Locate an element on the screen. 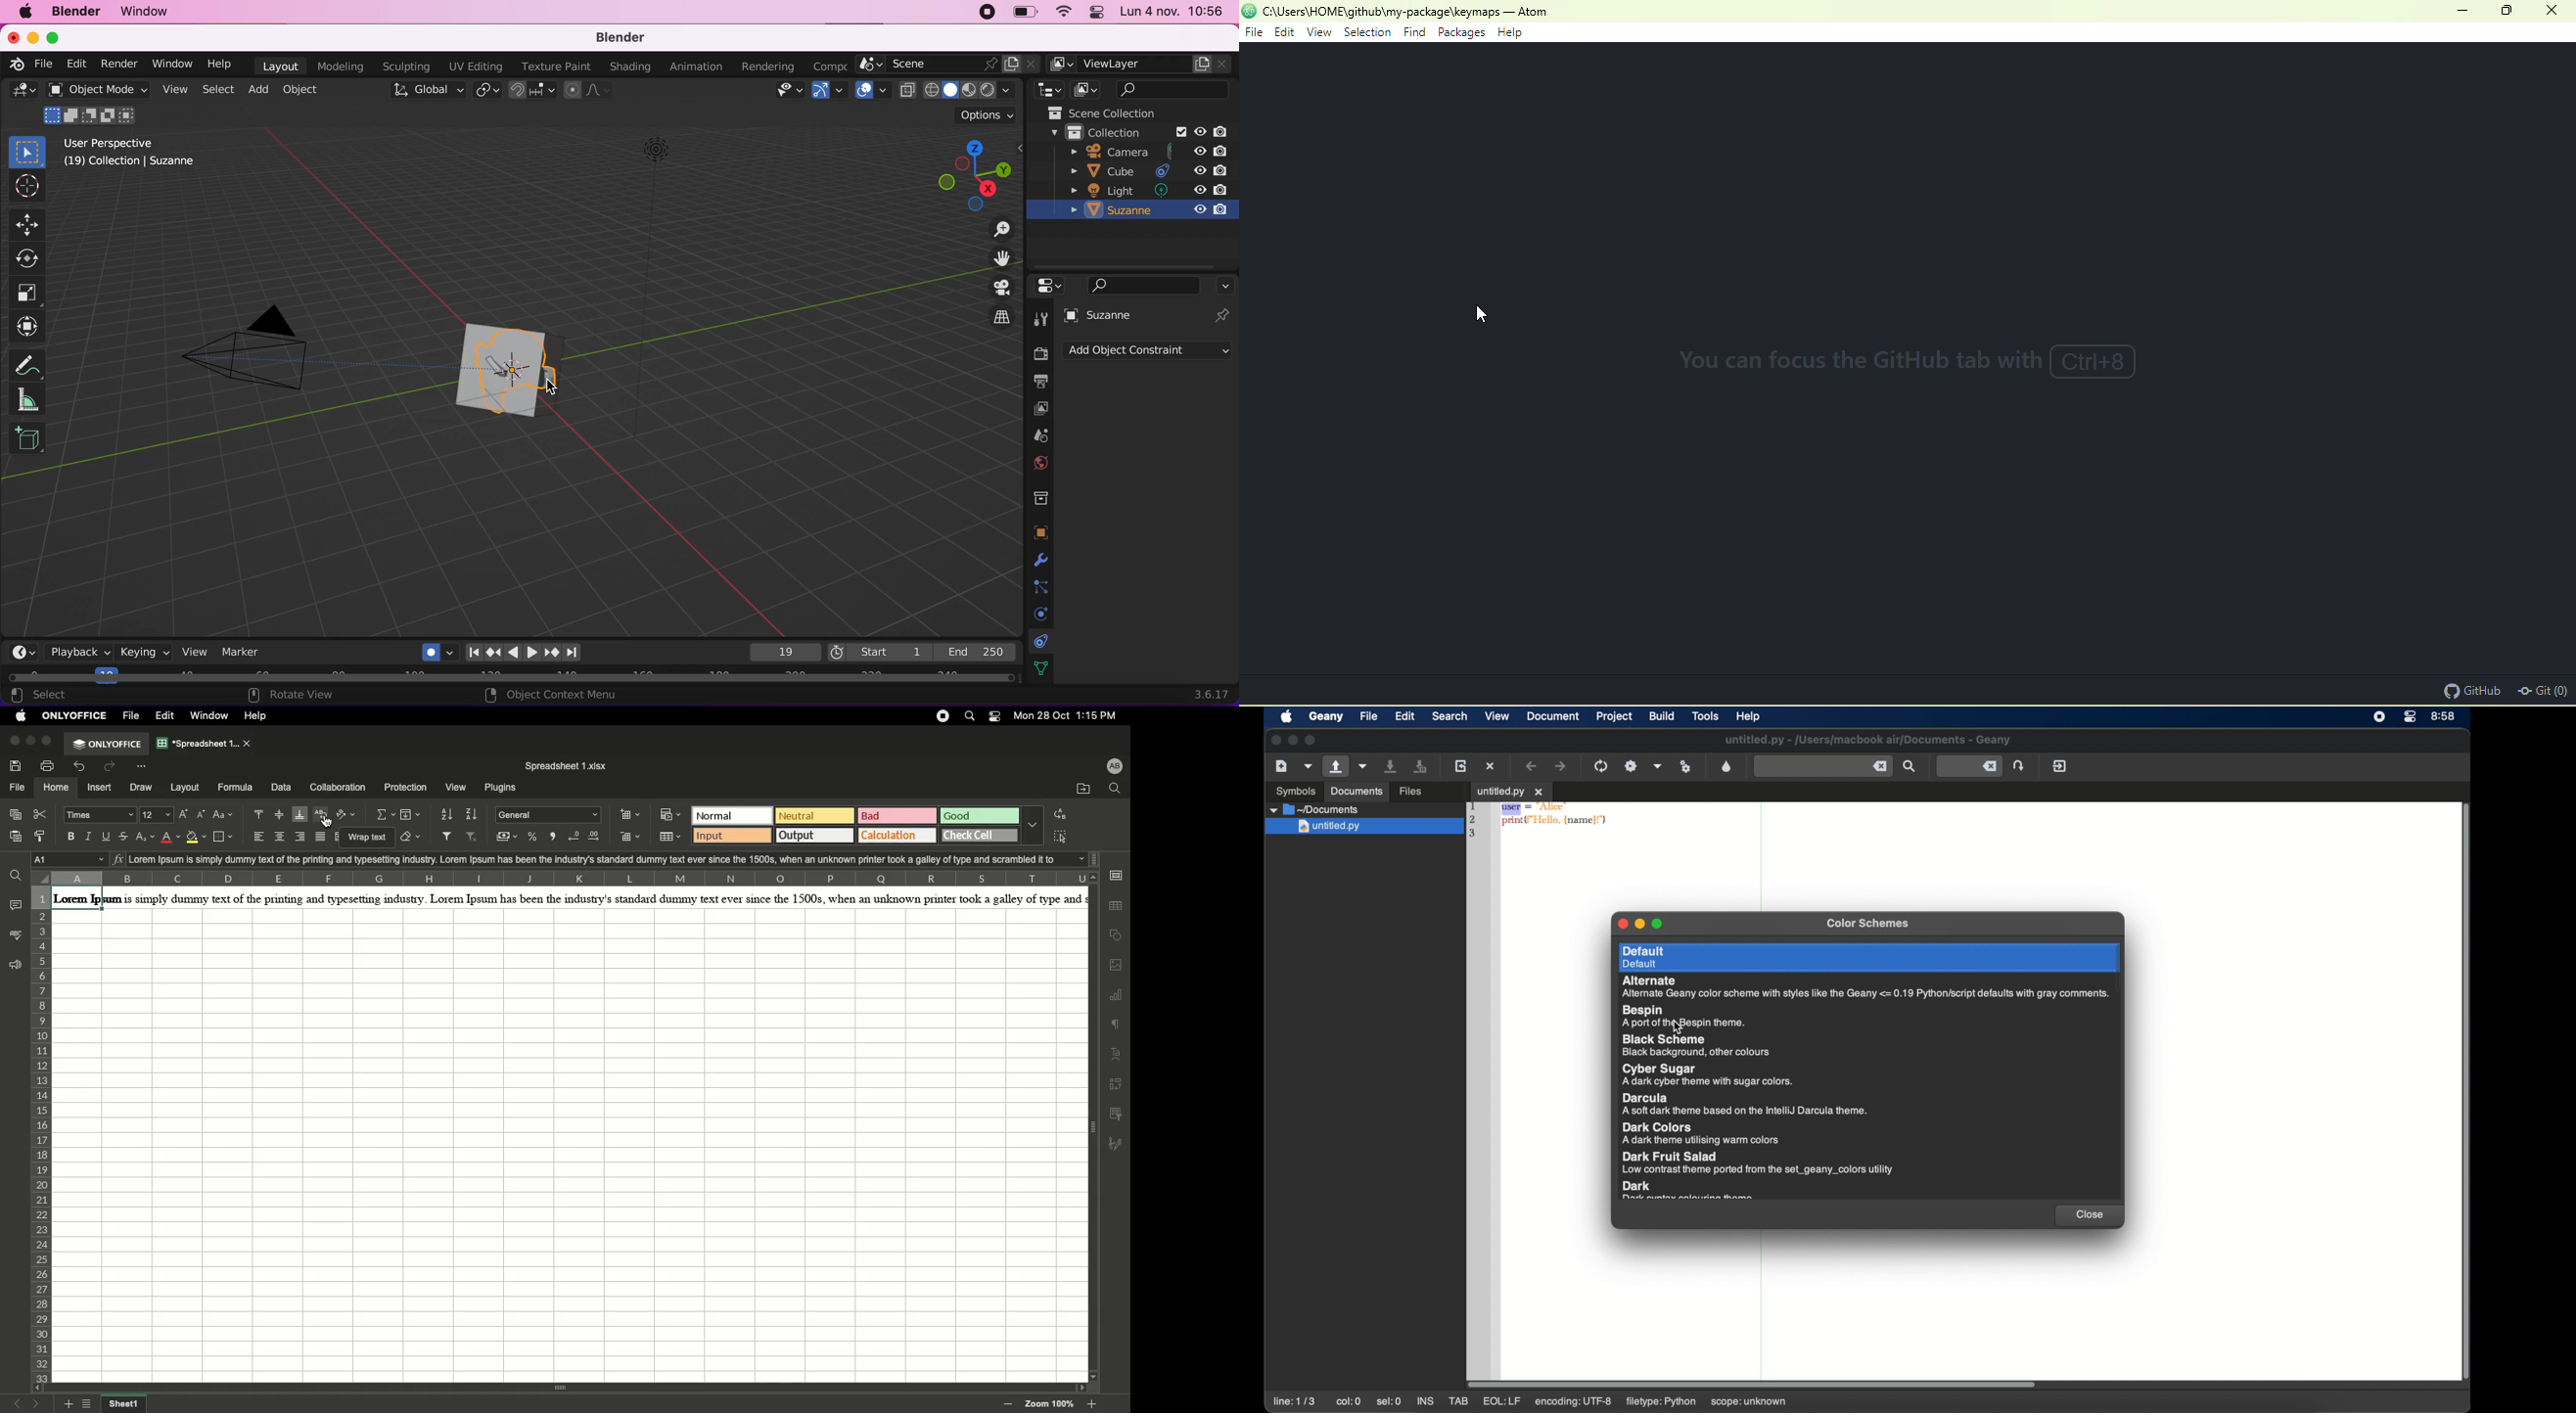 The height and width of the screenshot is (1428, 2576). Search is located at coordinates (971, 716).